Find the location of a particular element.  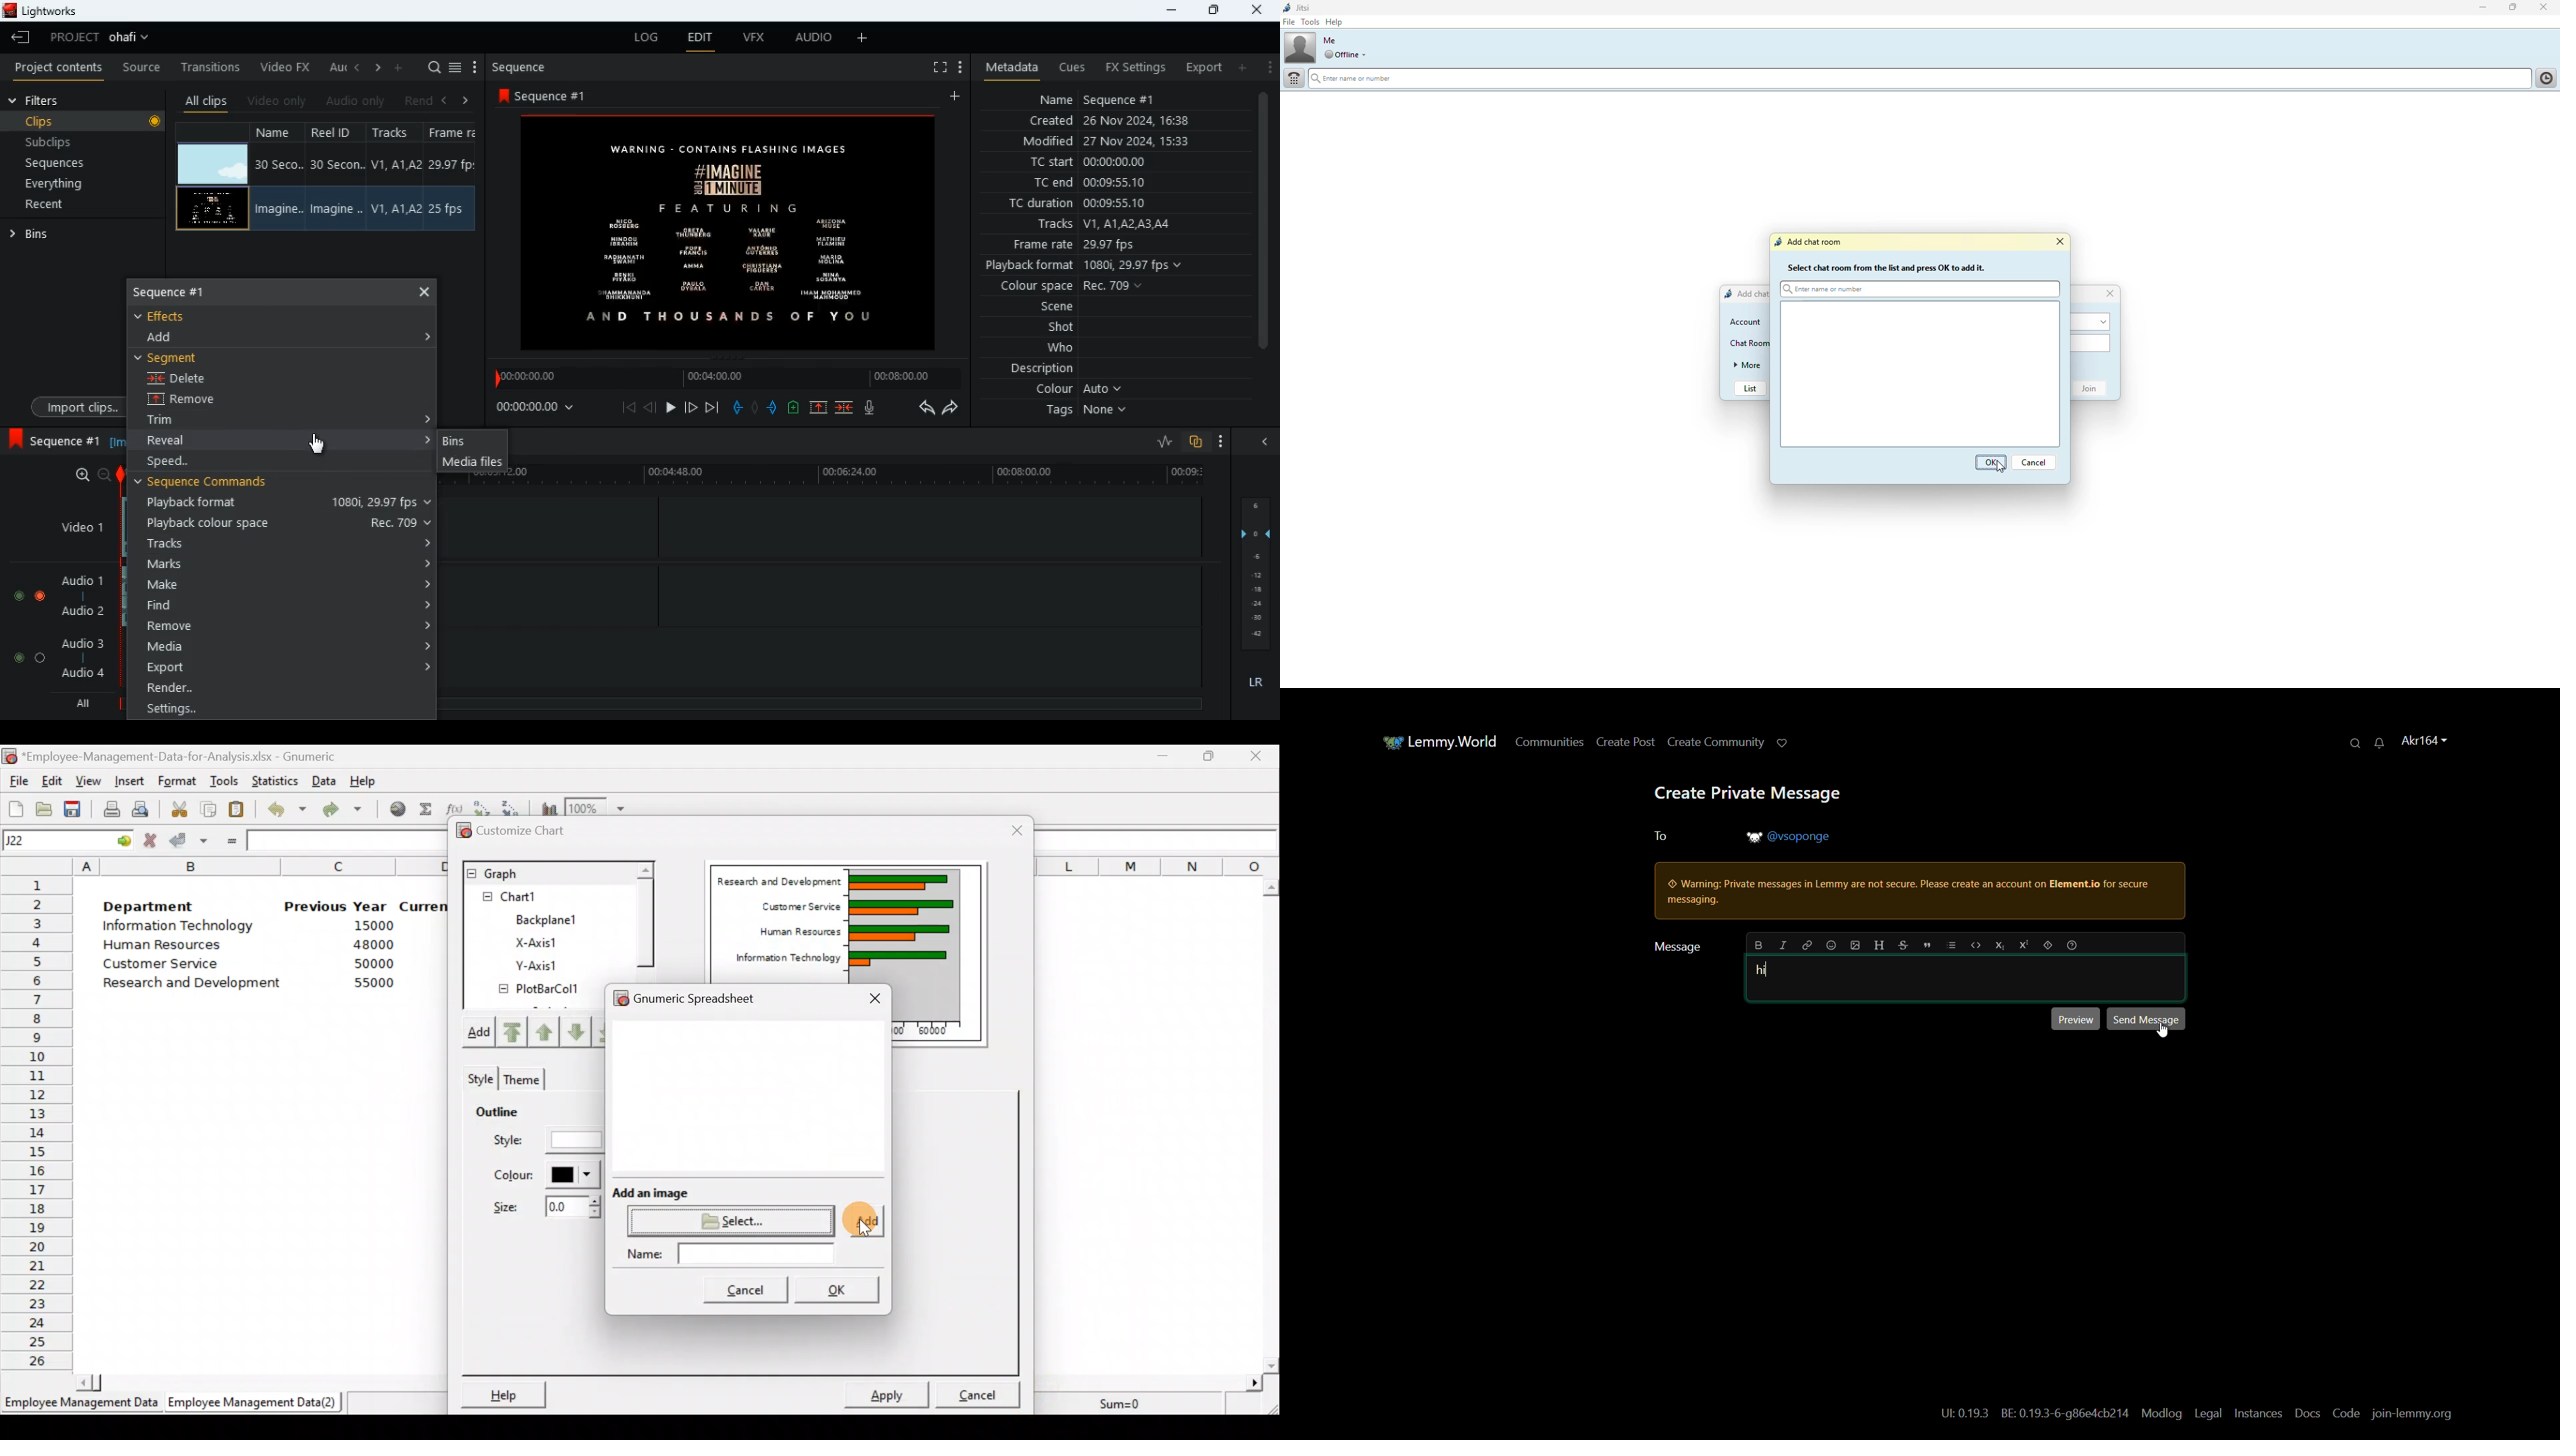

lemmy.world is located at coordinates (1445, 741).